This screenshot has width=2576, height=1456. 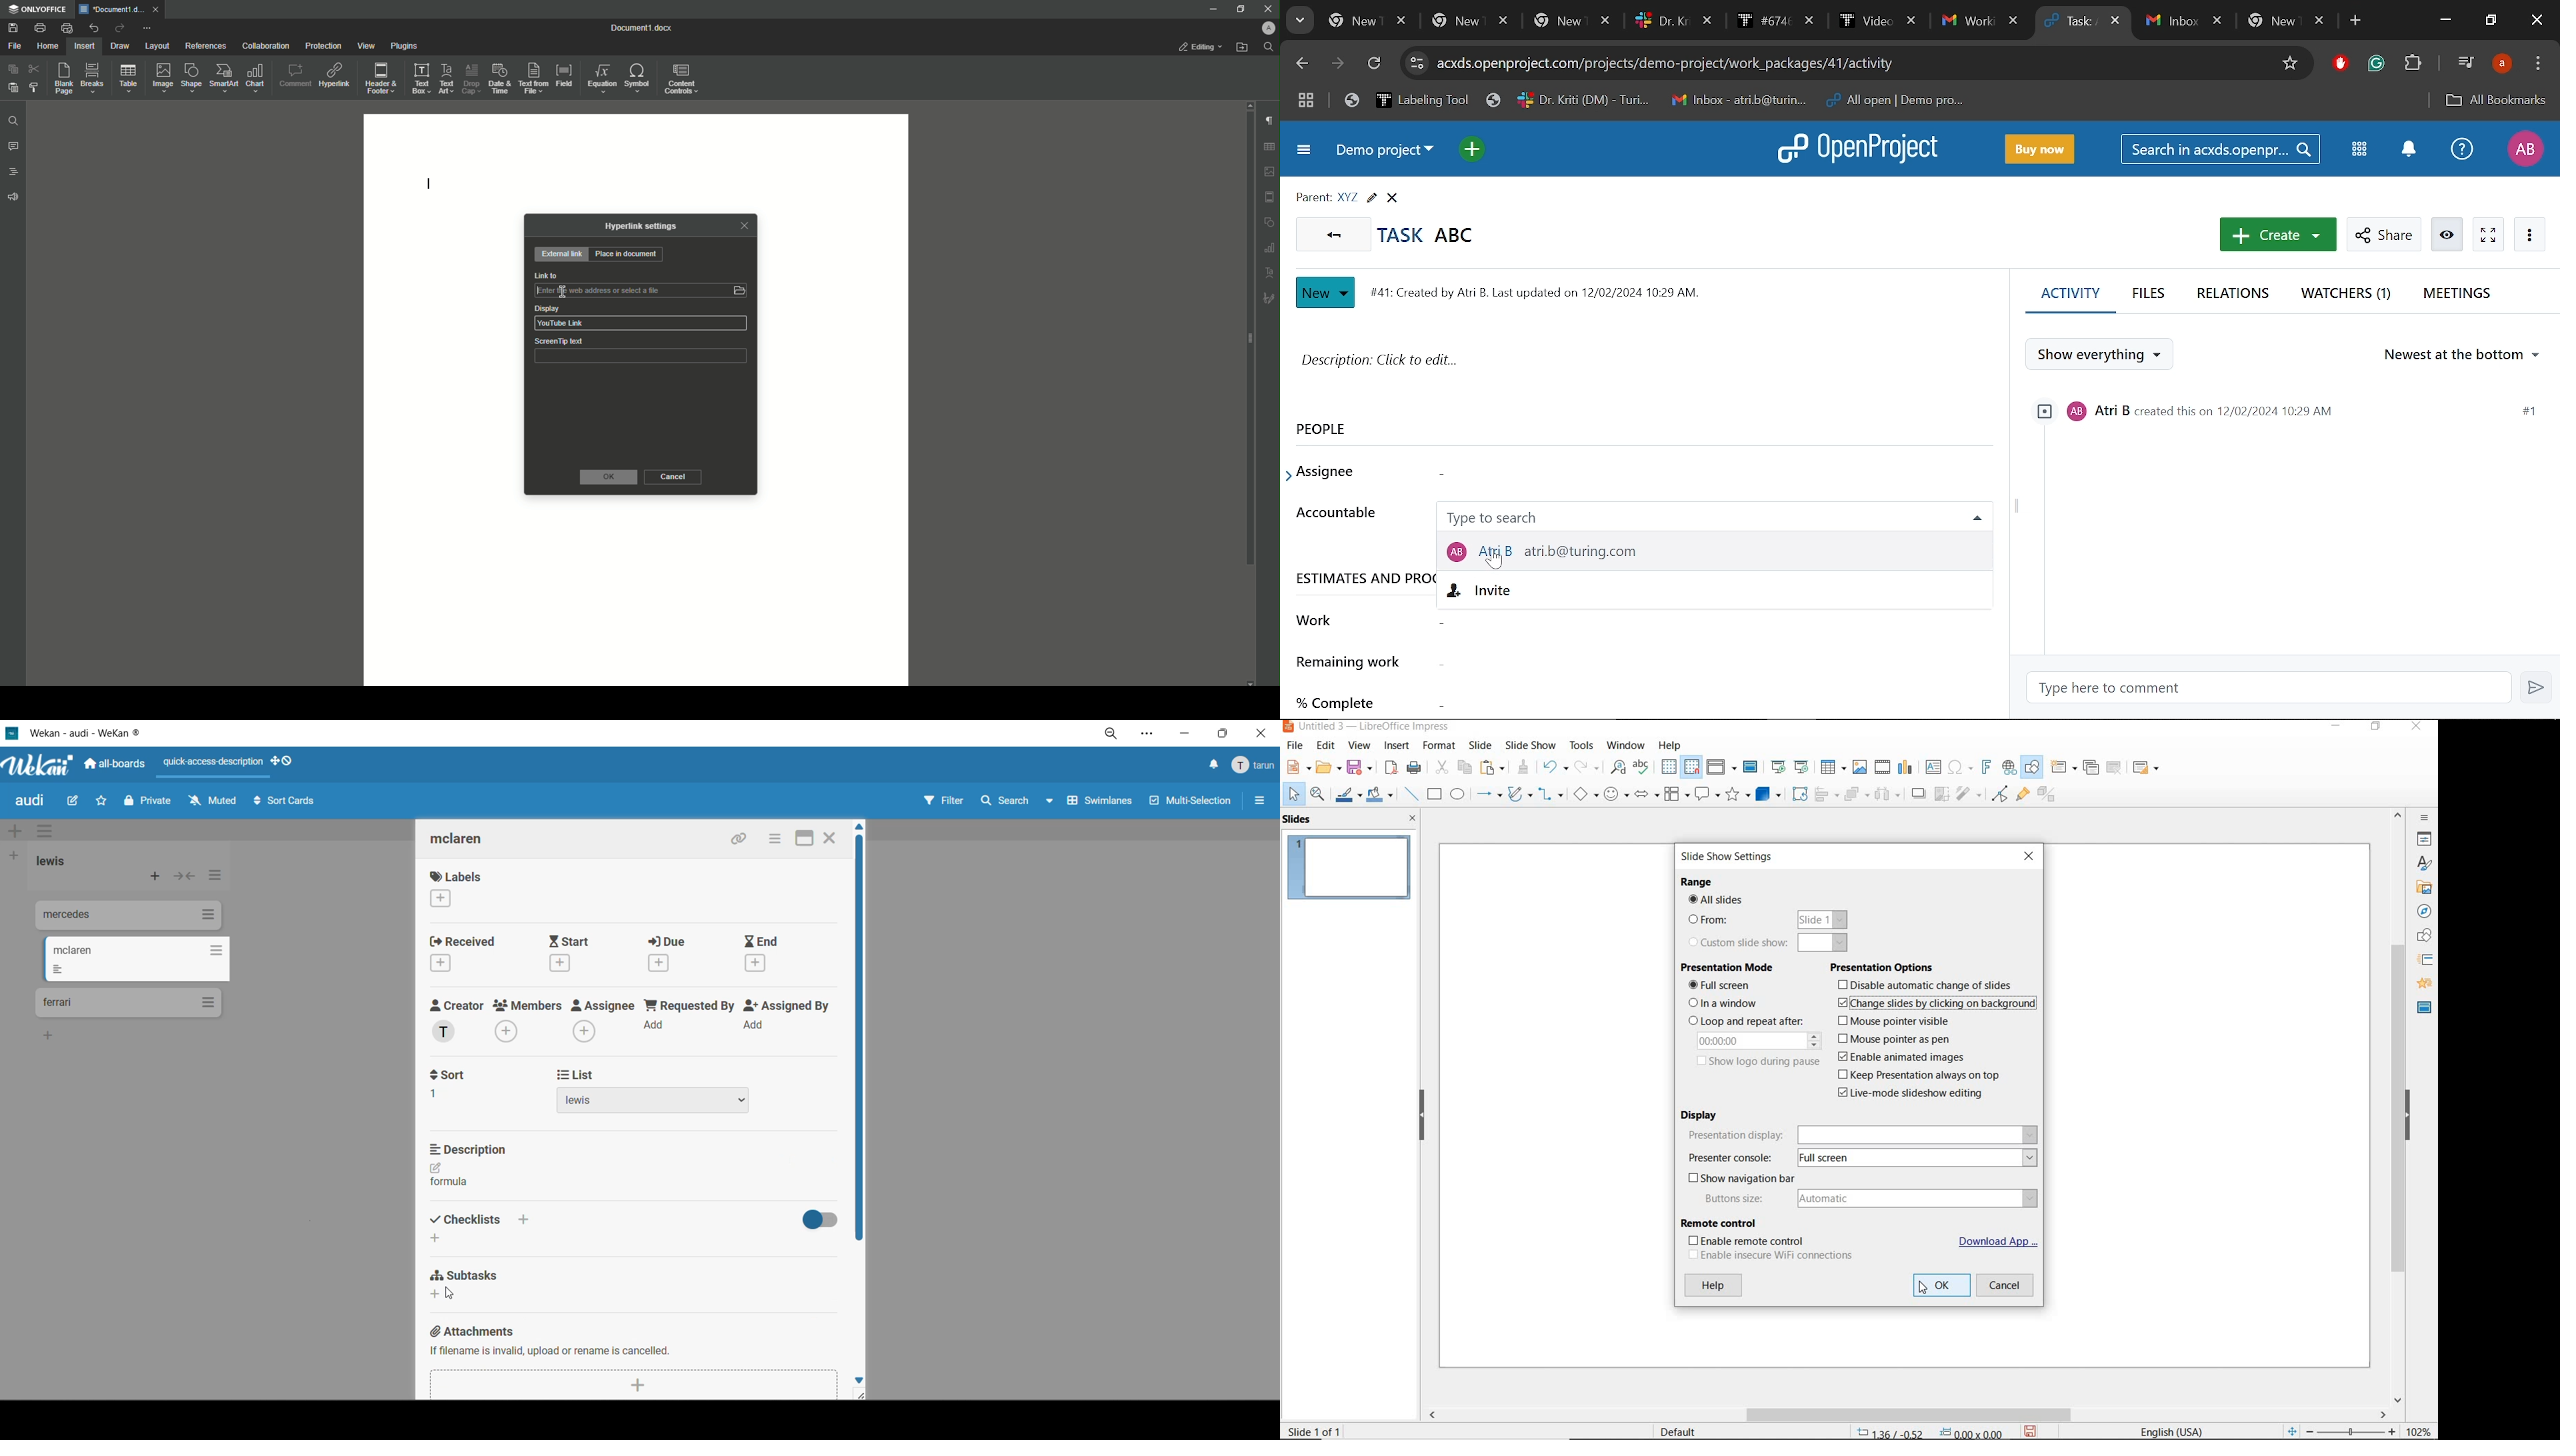 What do you see at coordinates (206, 46) in the screenshot?
I see `References` at bounding box center [206, 46].